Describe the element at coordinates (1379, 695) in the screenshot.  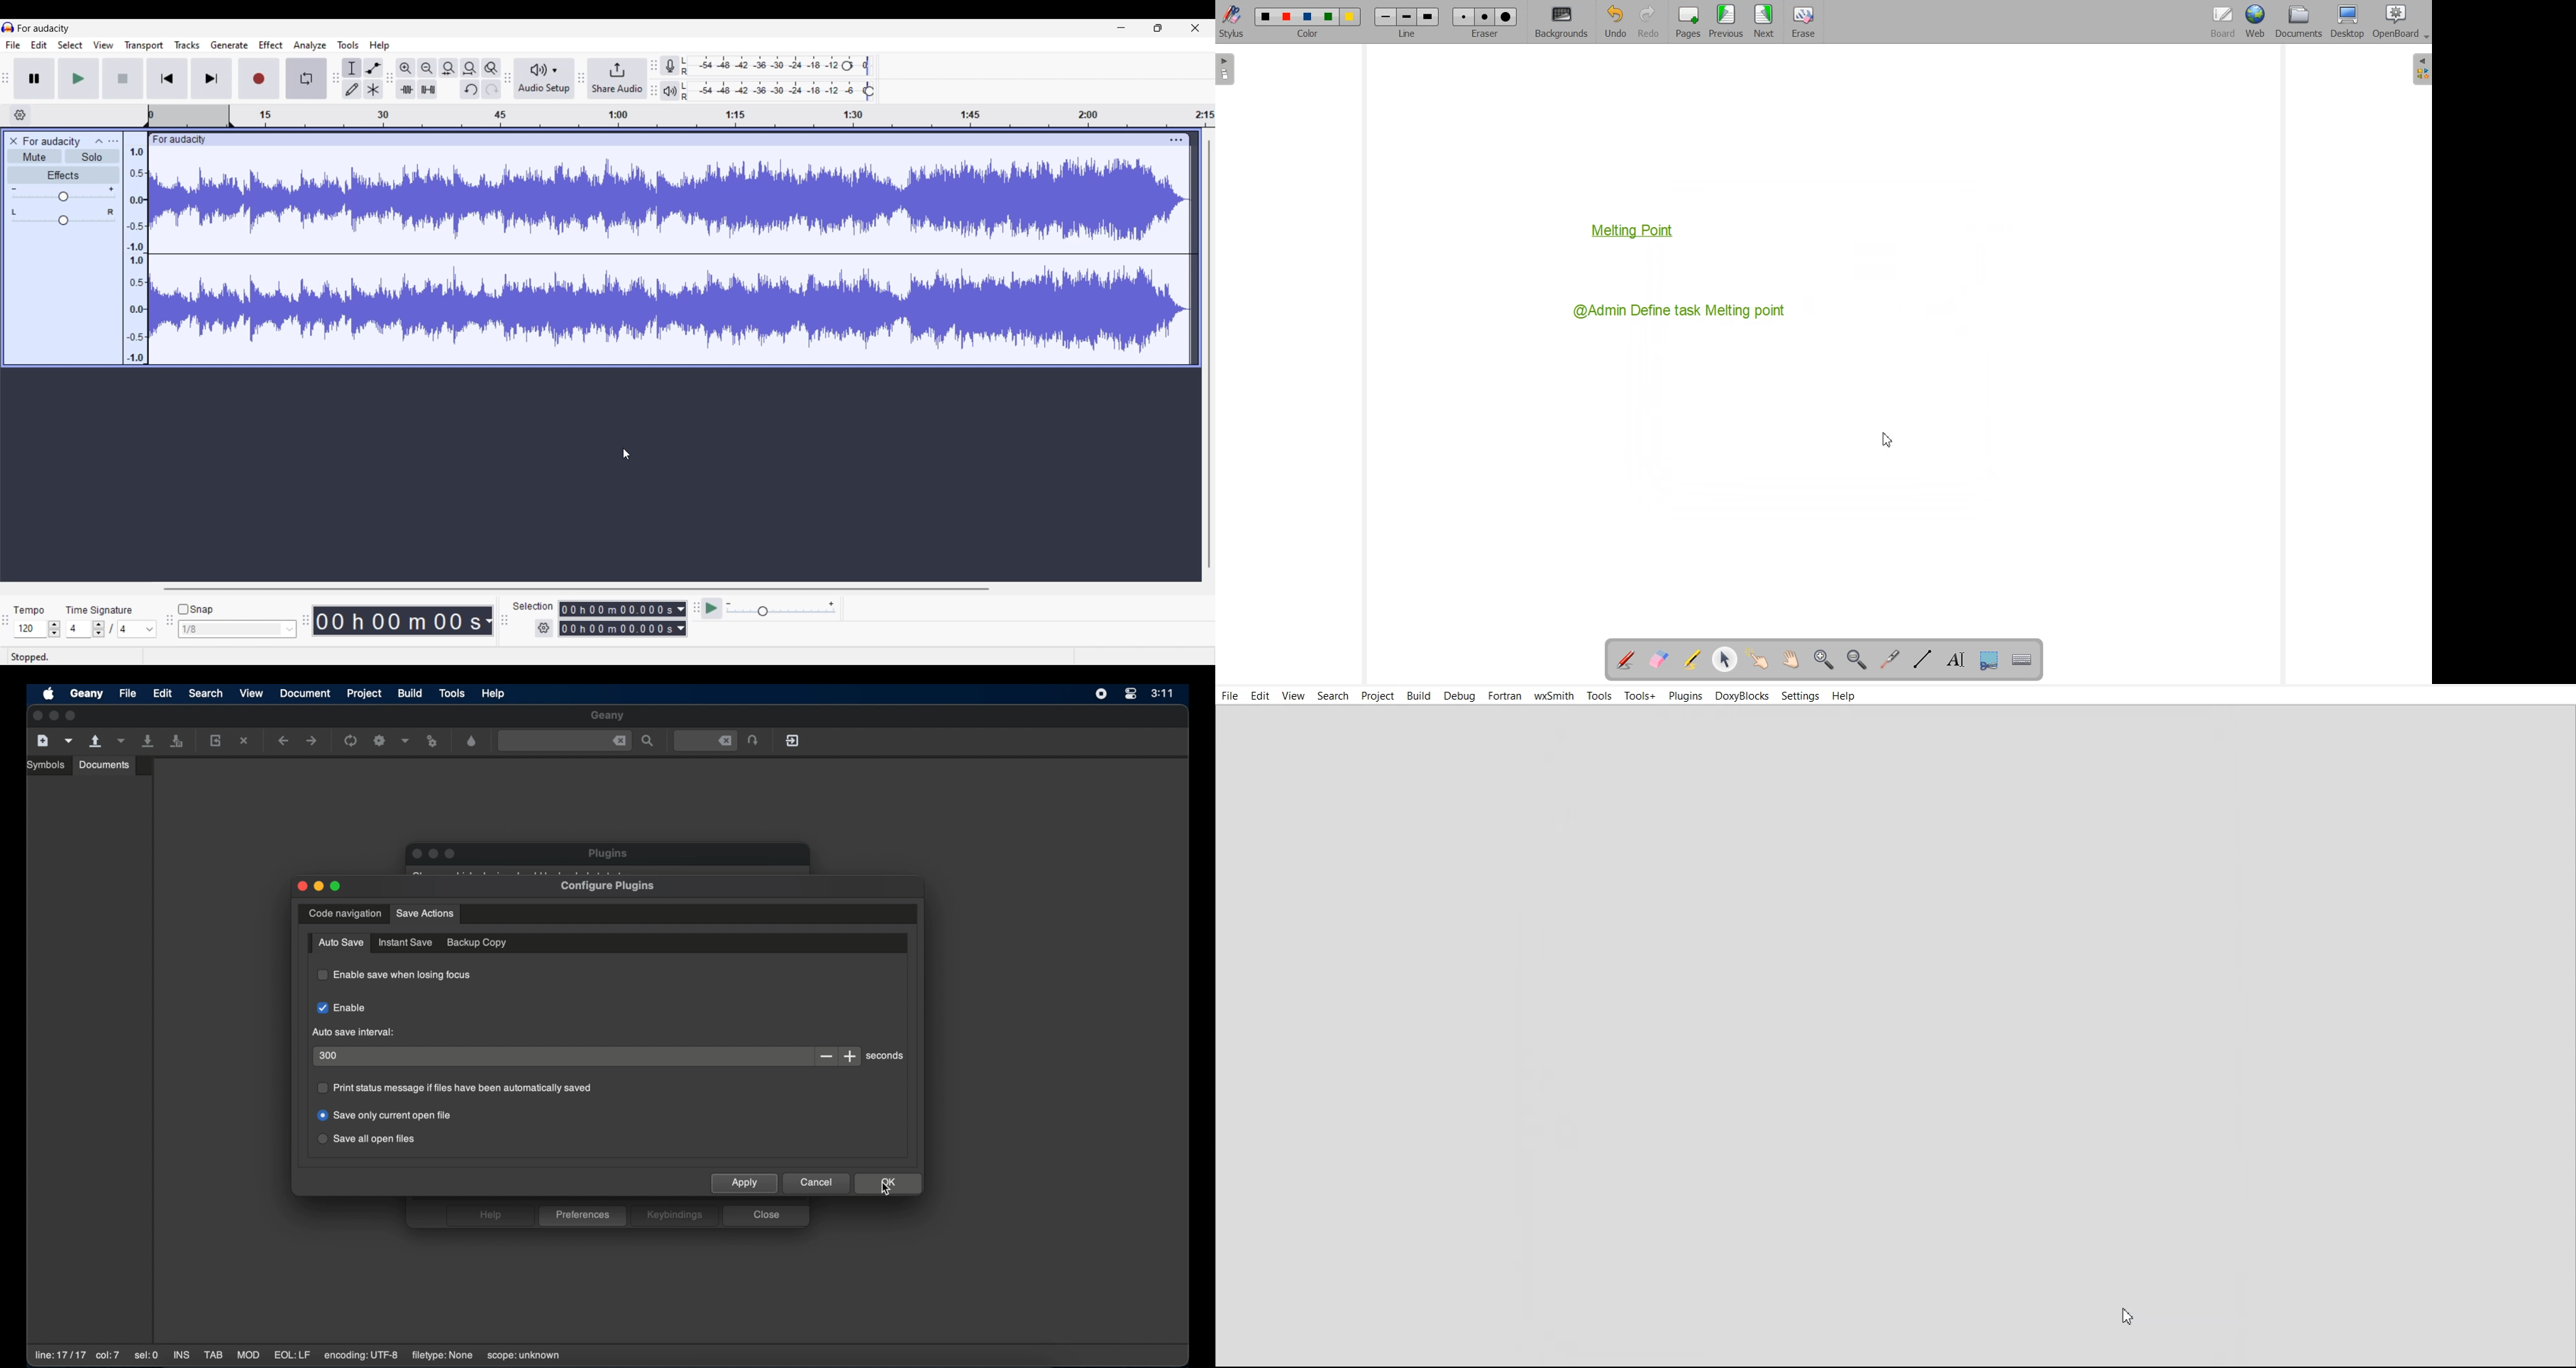
I see `Project` at that location.